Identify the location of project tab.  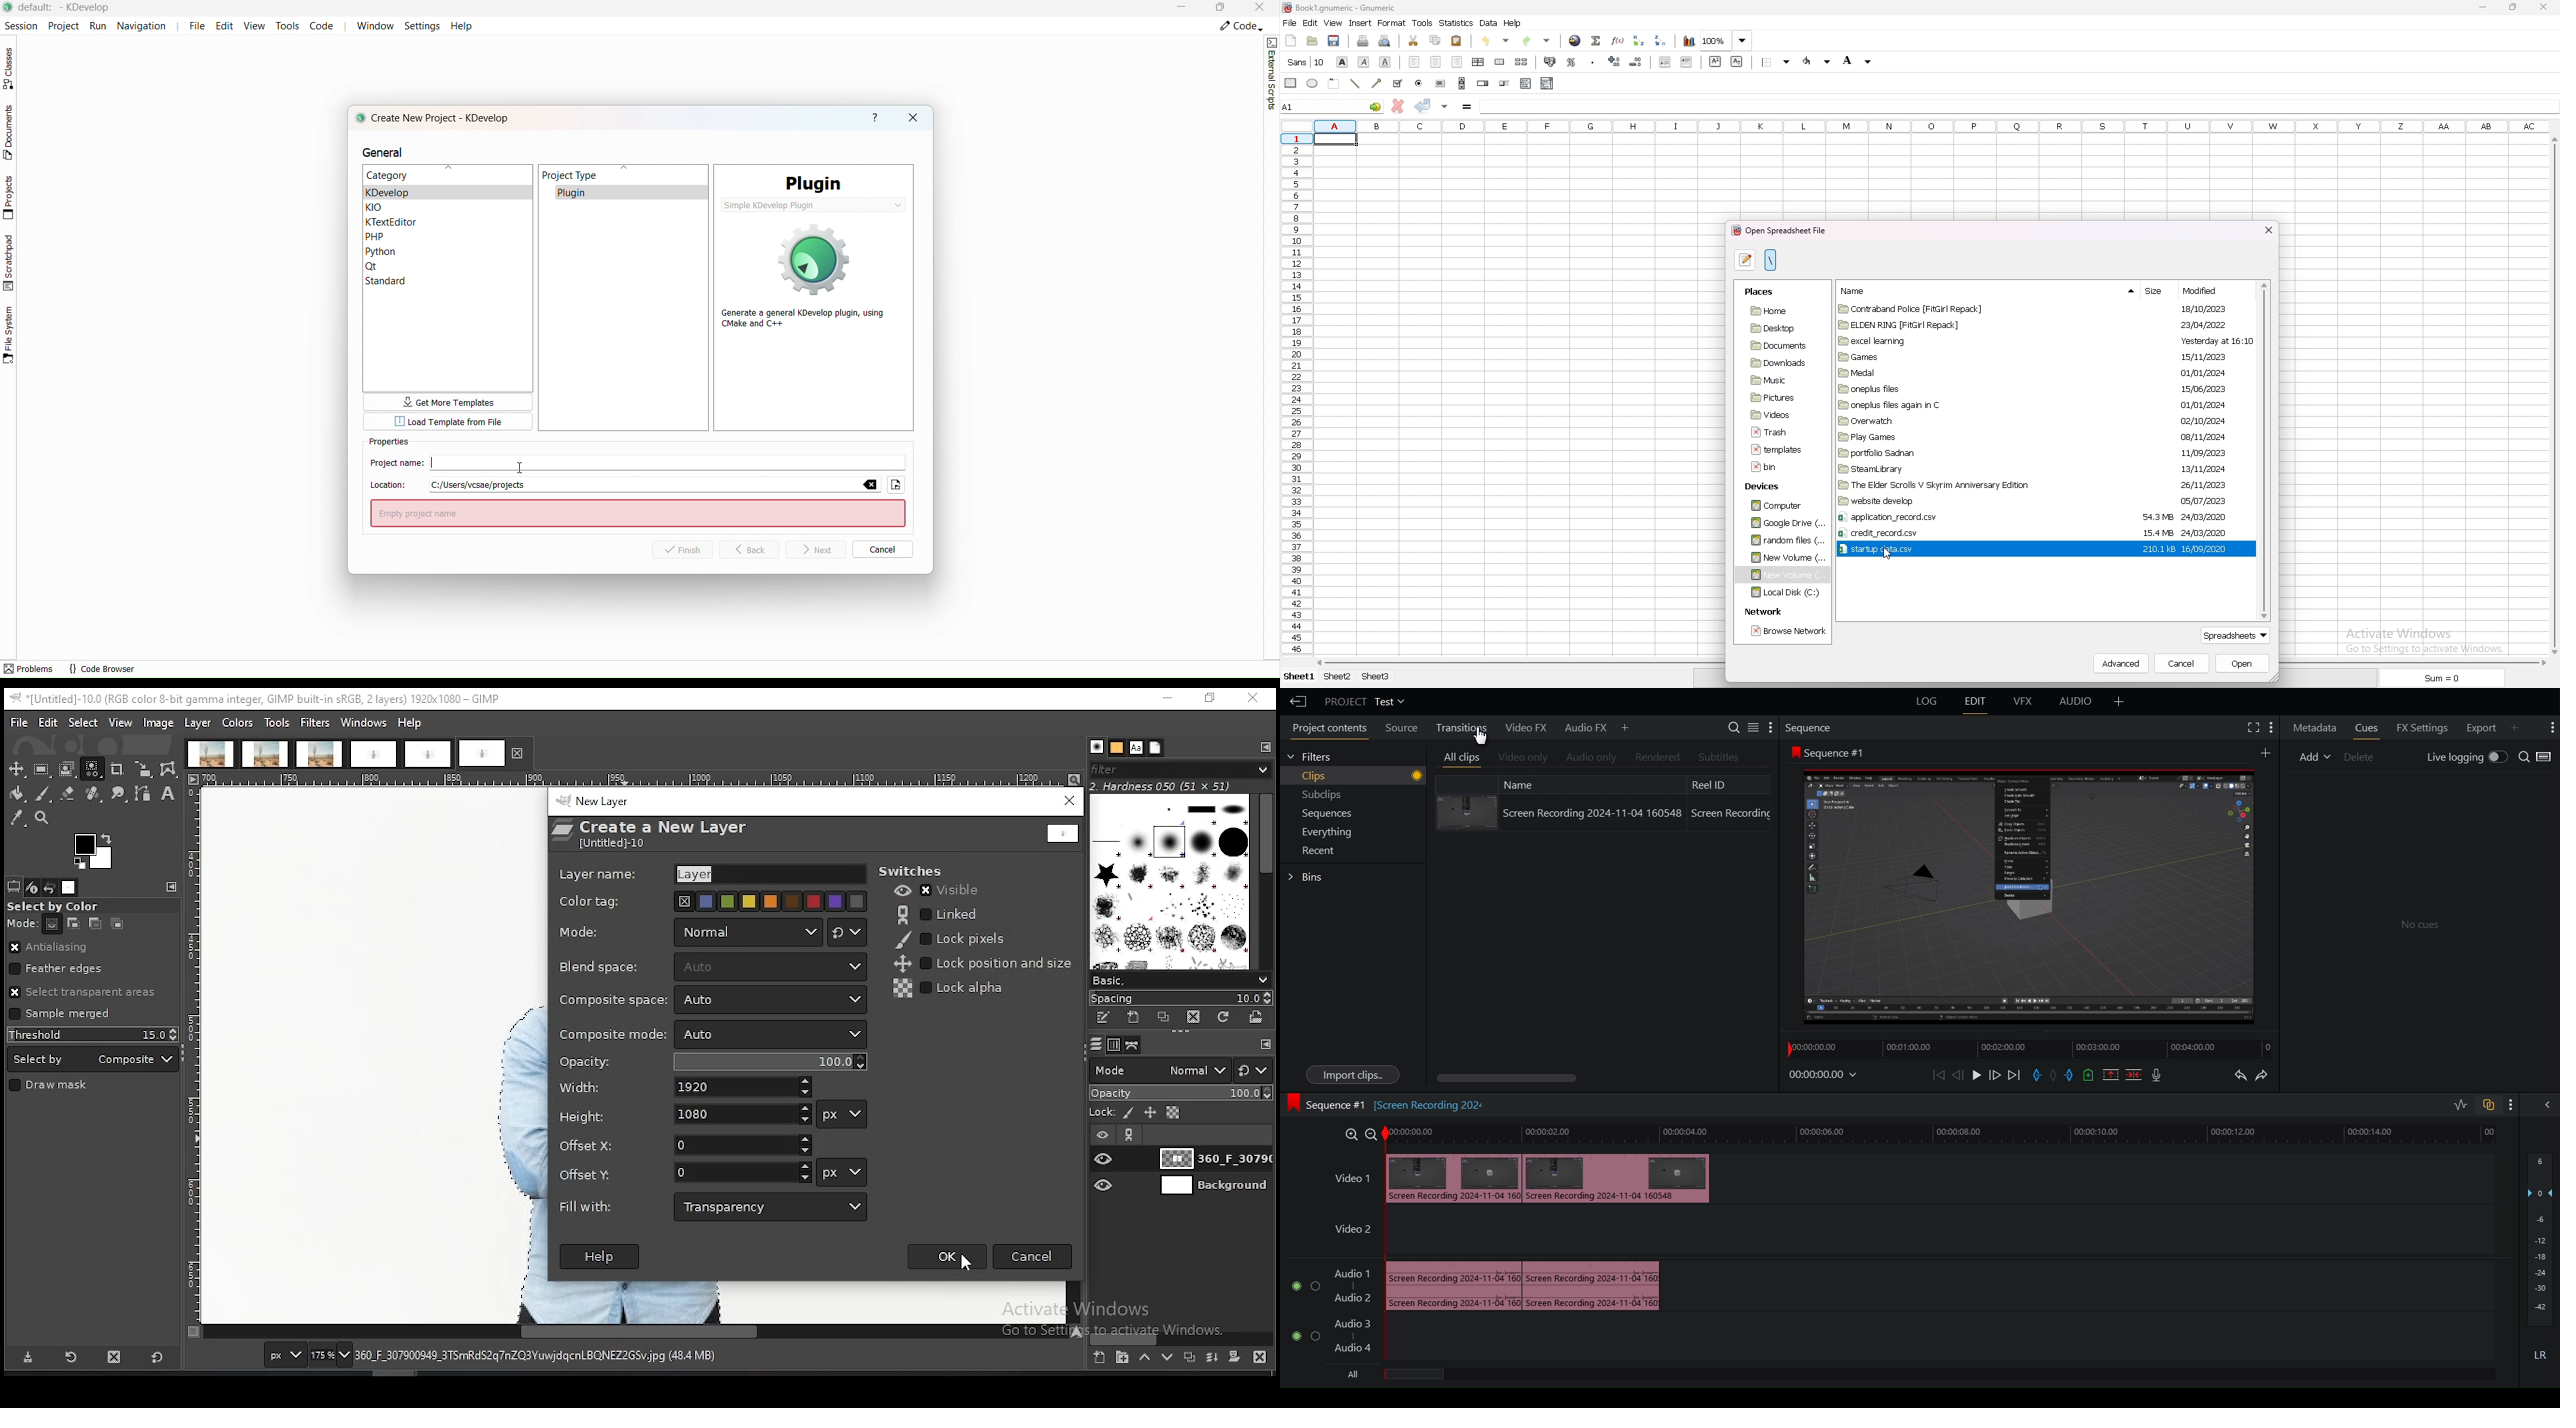
(428, 755).